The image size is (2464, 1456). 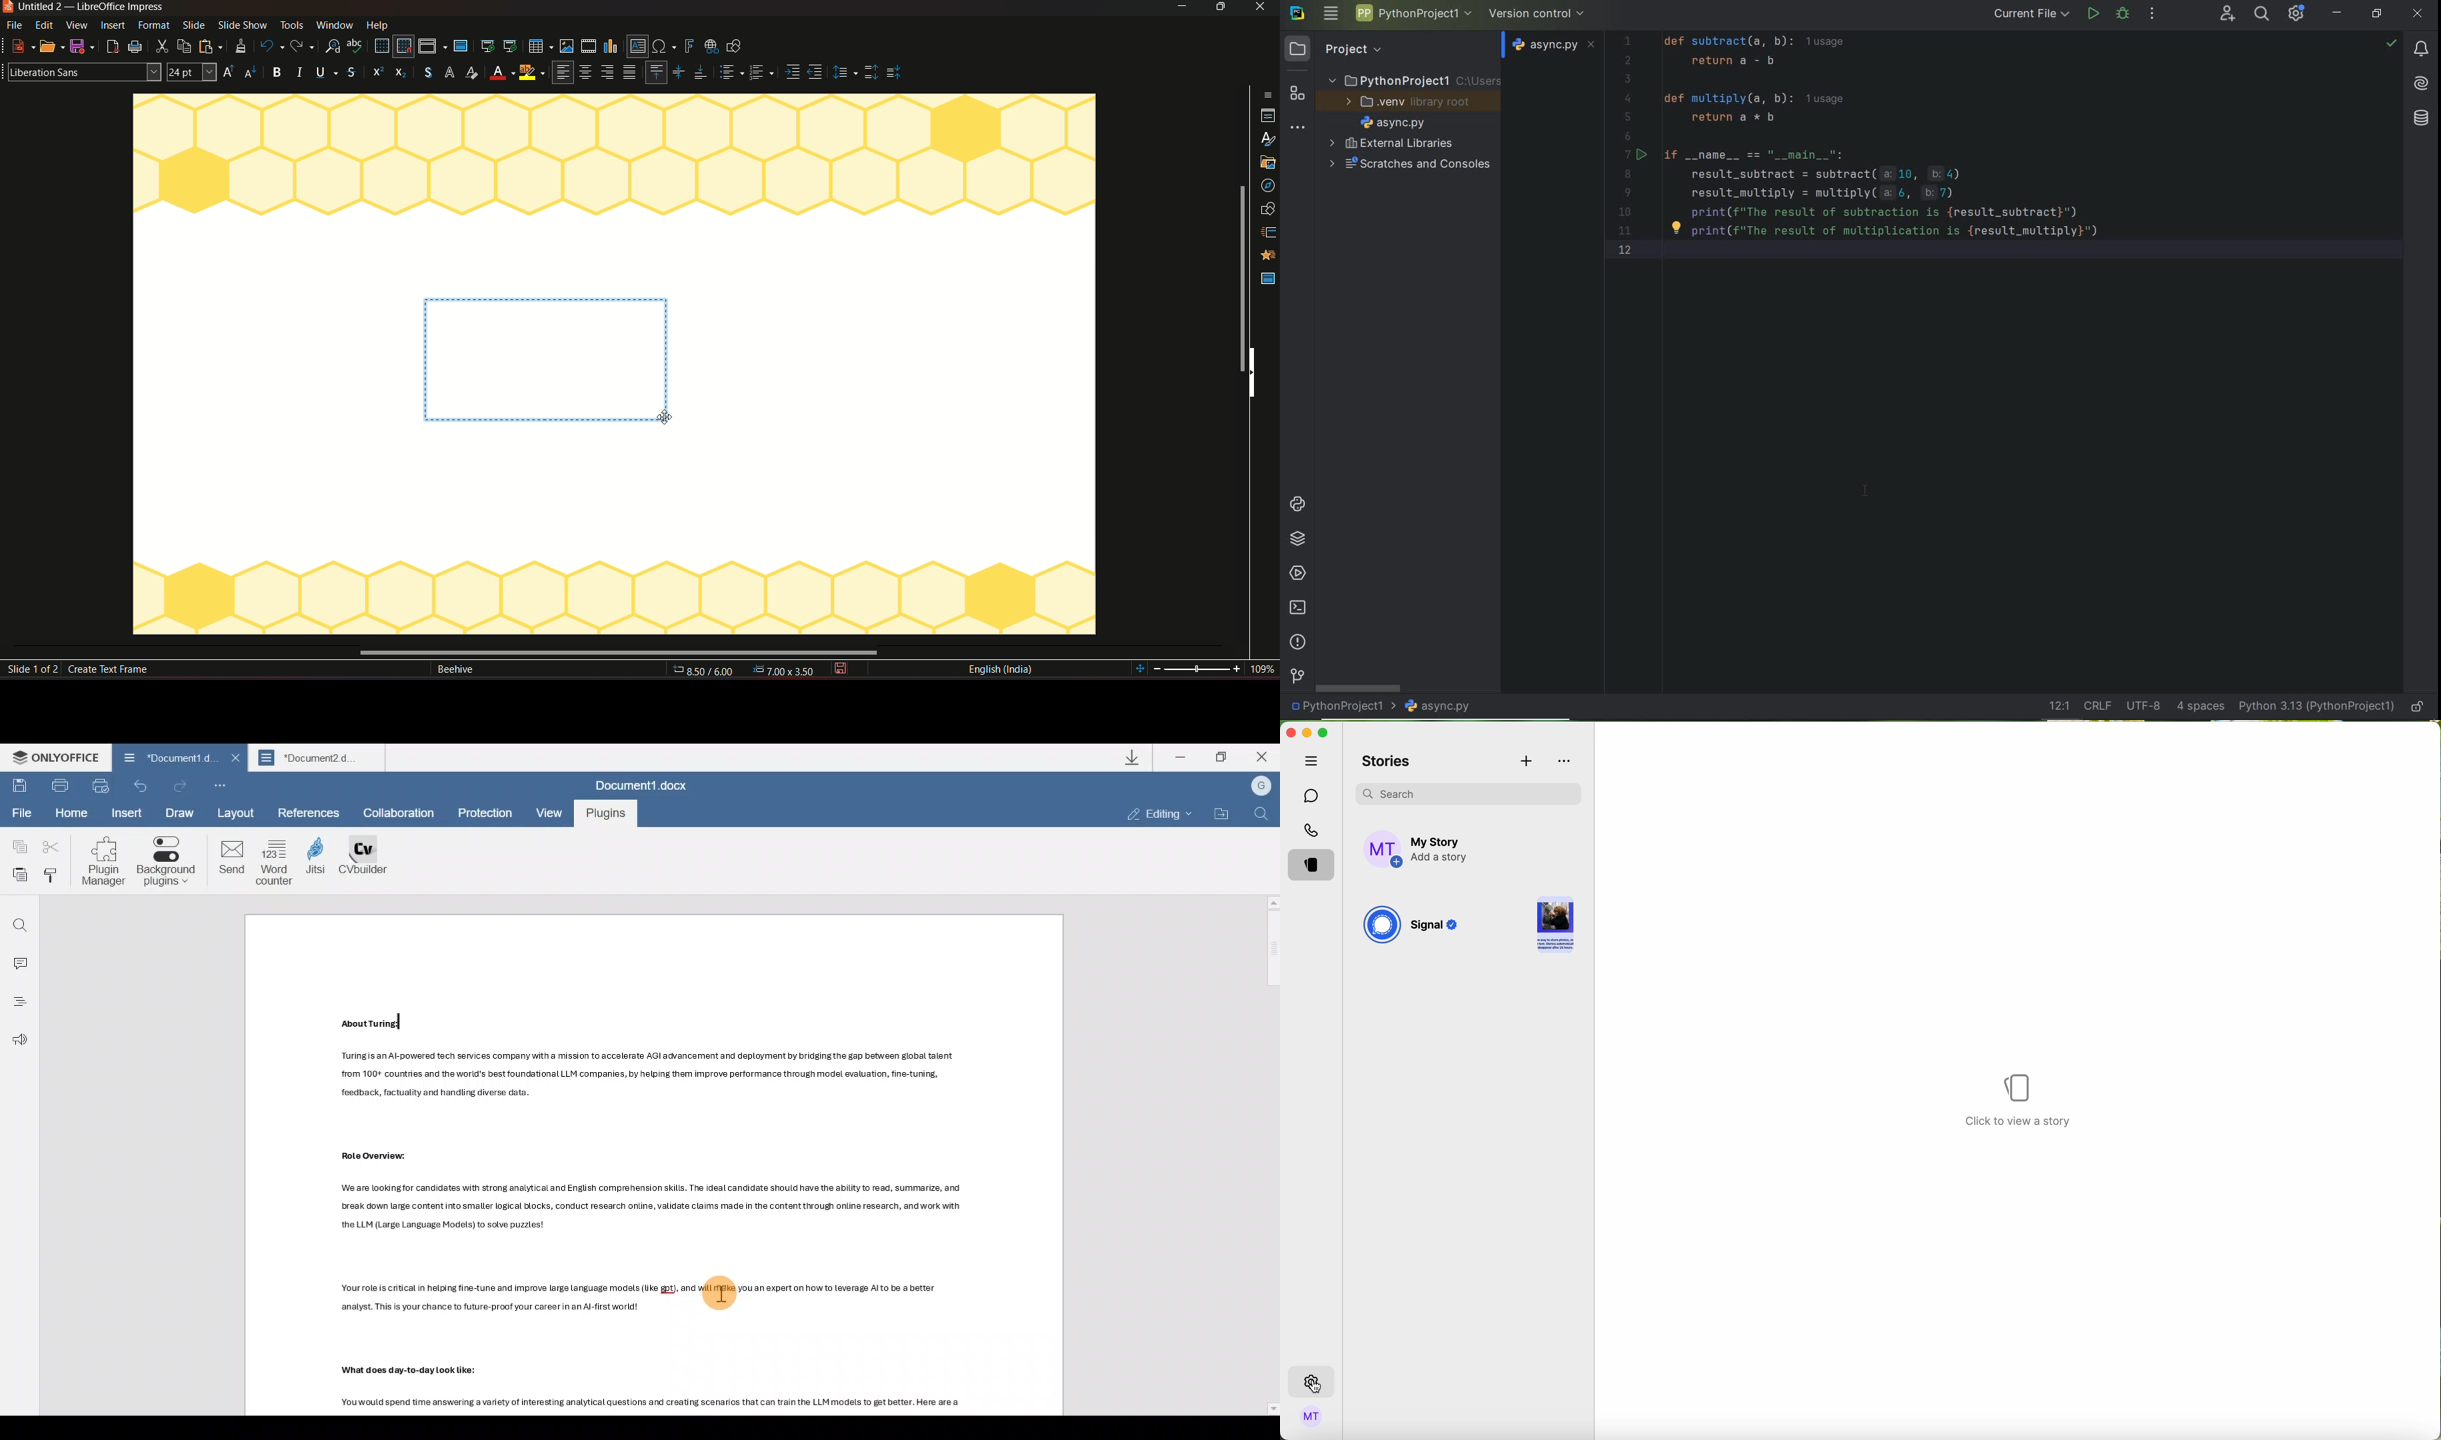 I want to click on Undo, so click(x=181, y=782).